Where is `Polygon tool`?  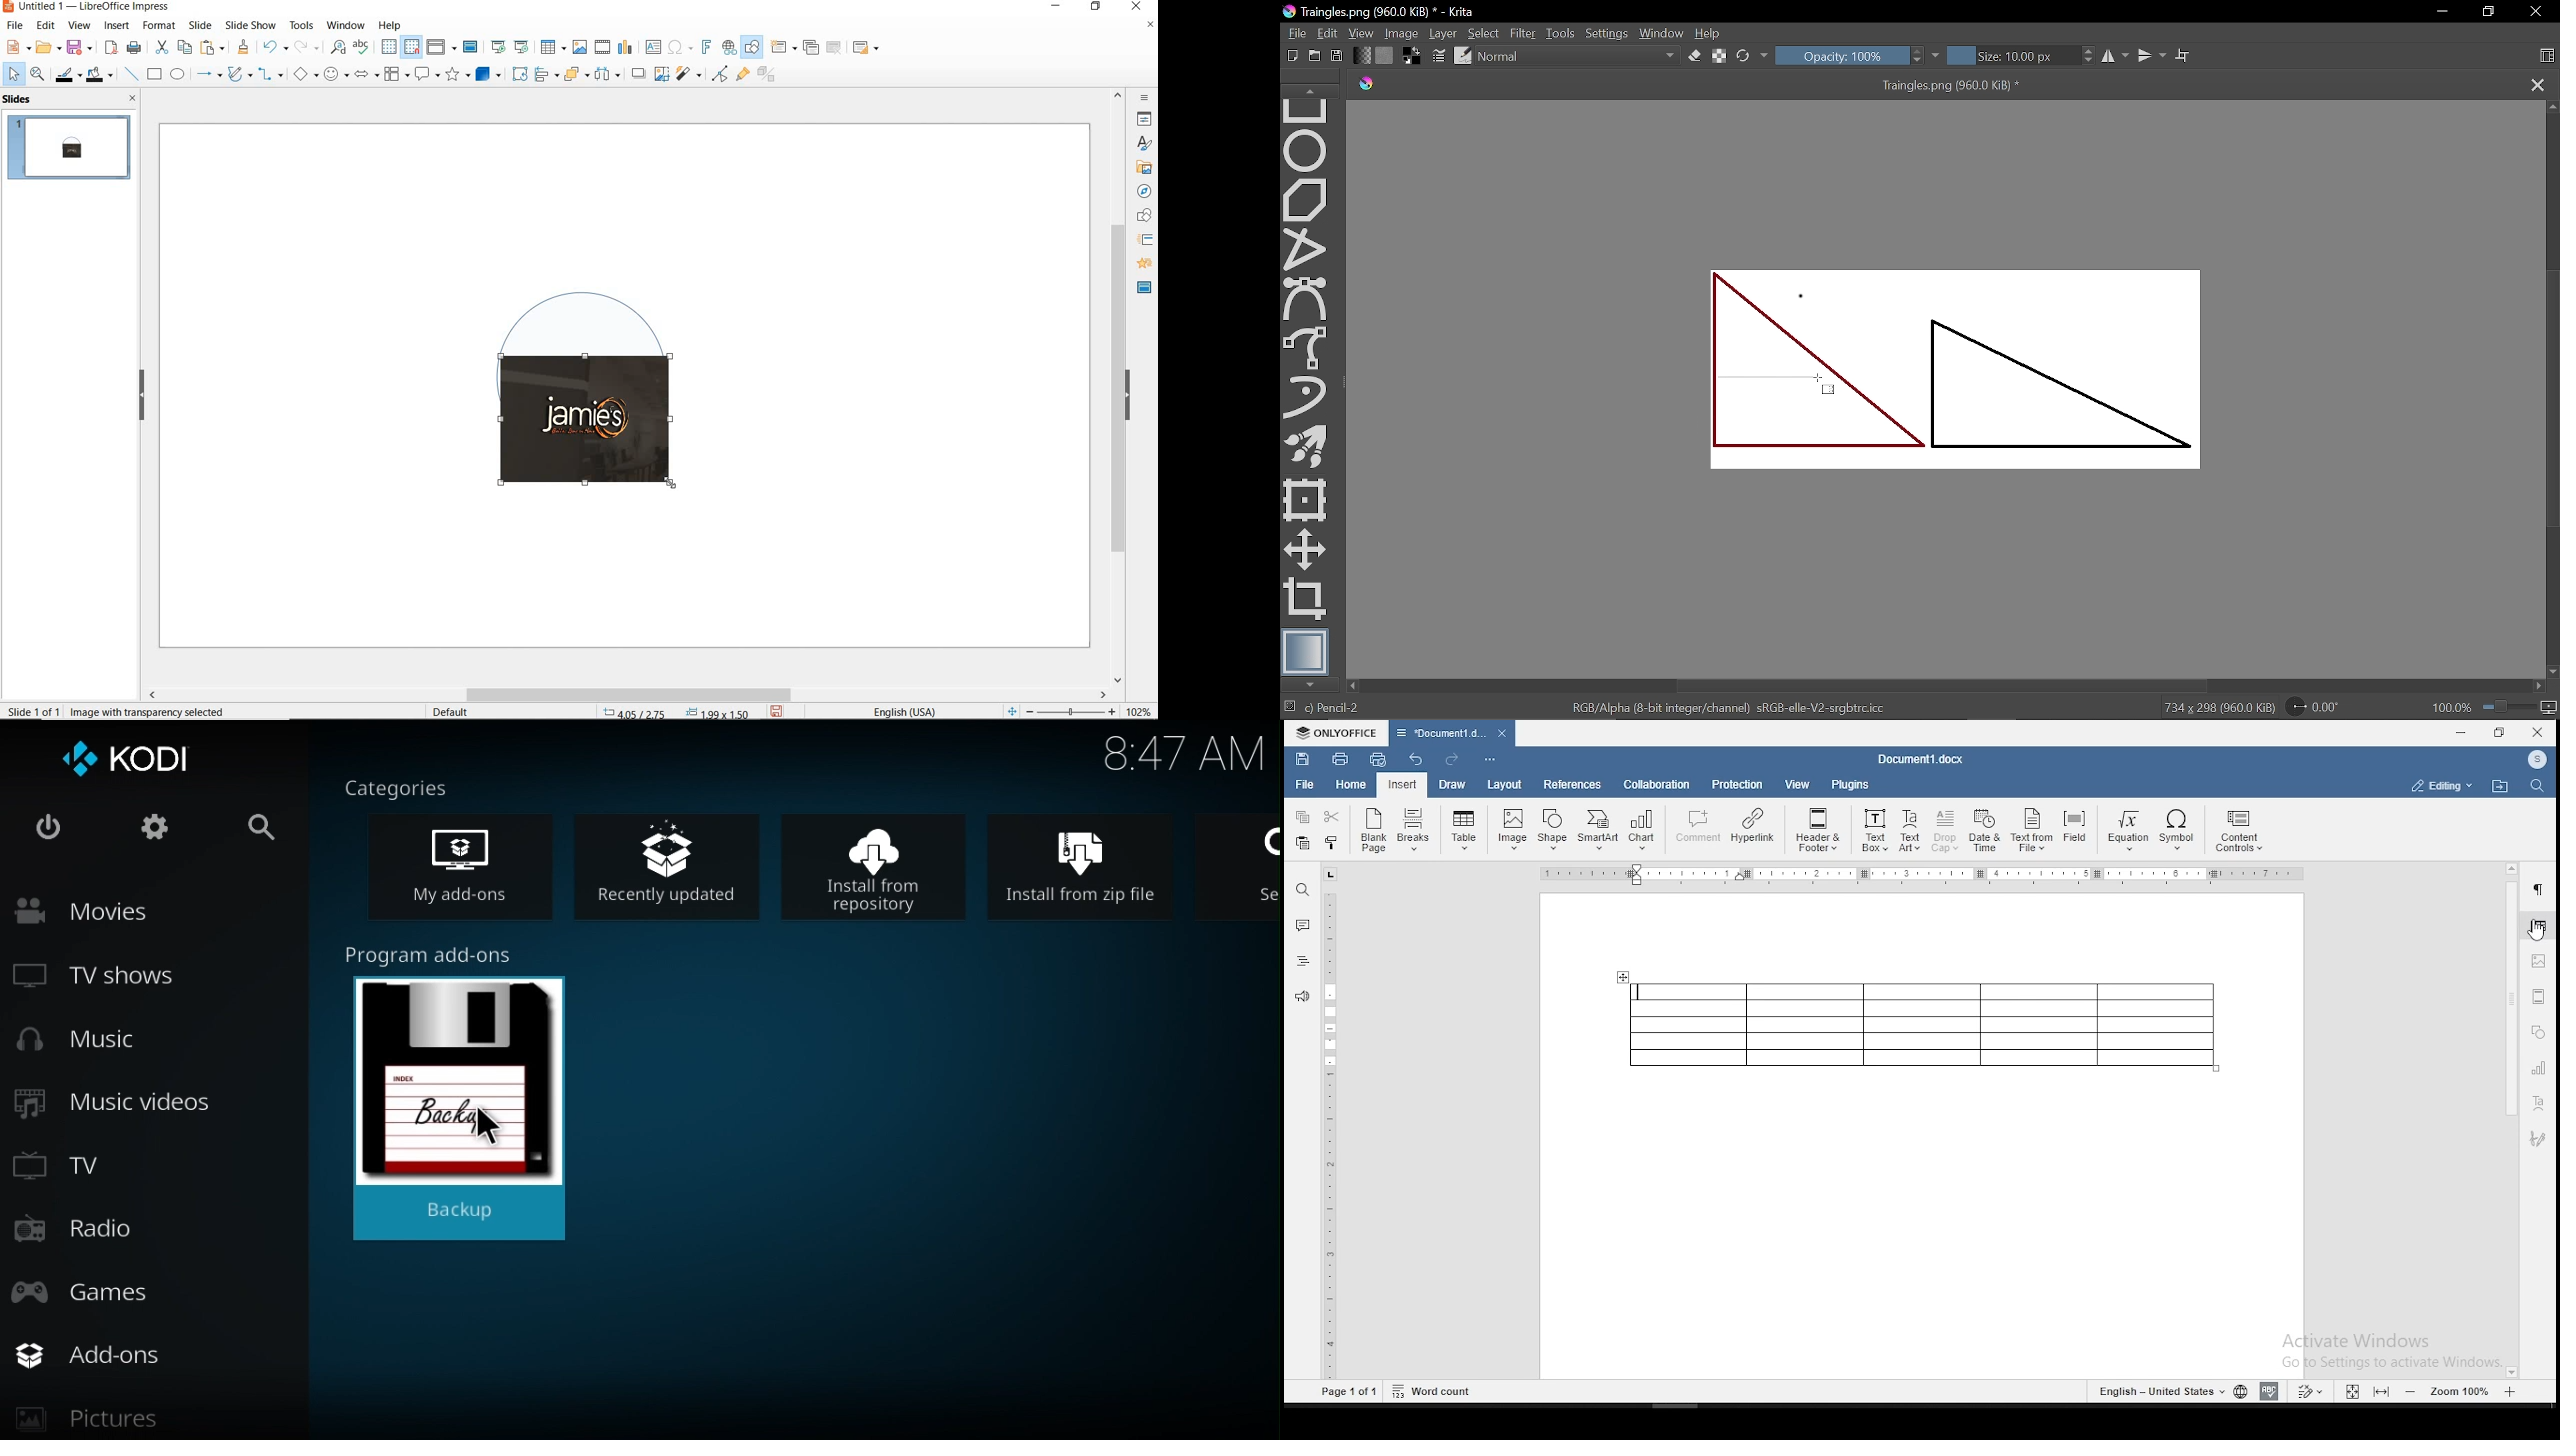
Polygon tool is located at coordinates (1308, 200).